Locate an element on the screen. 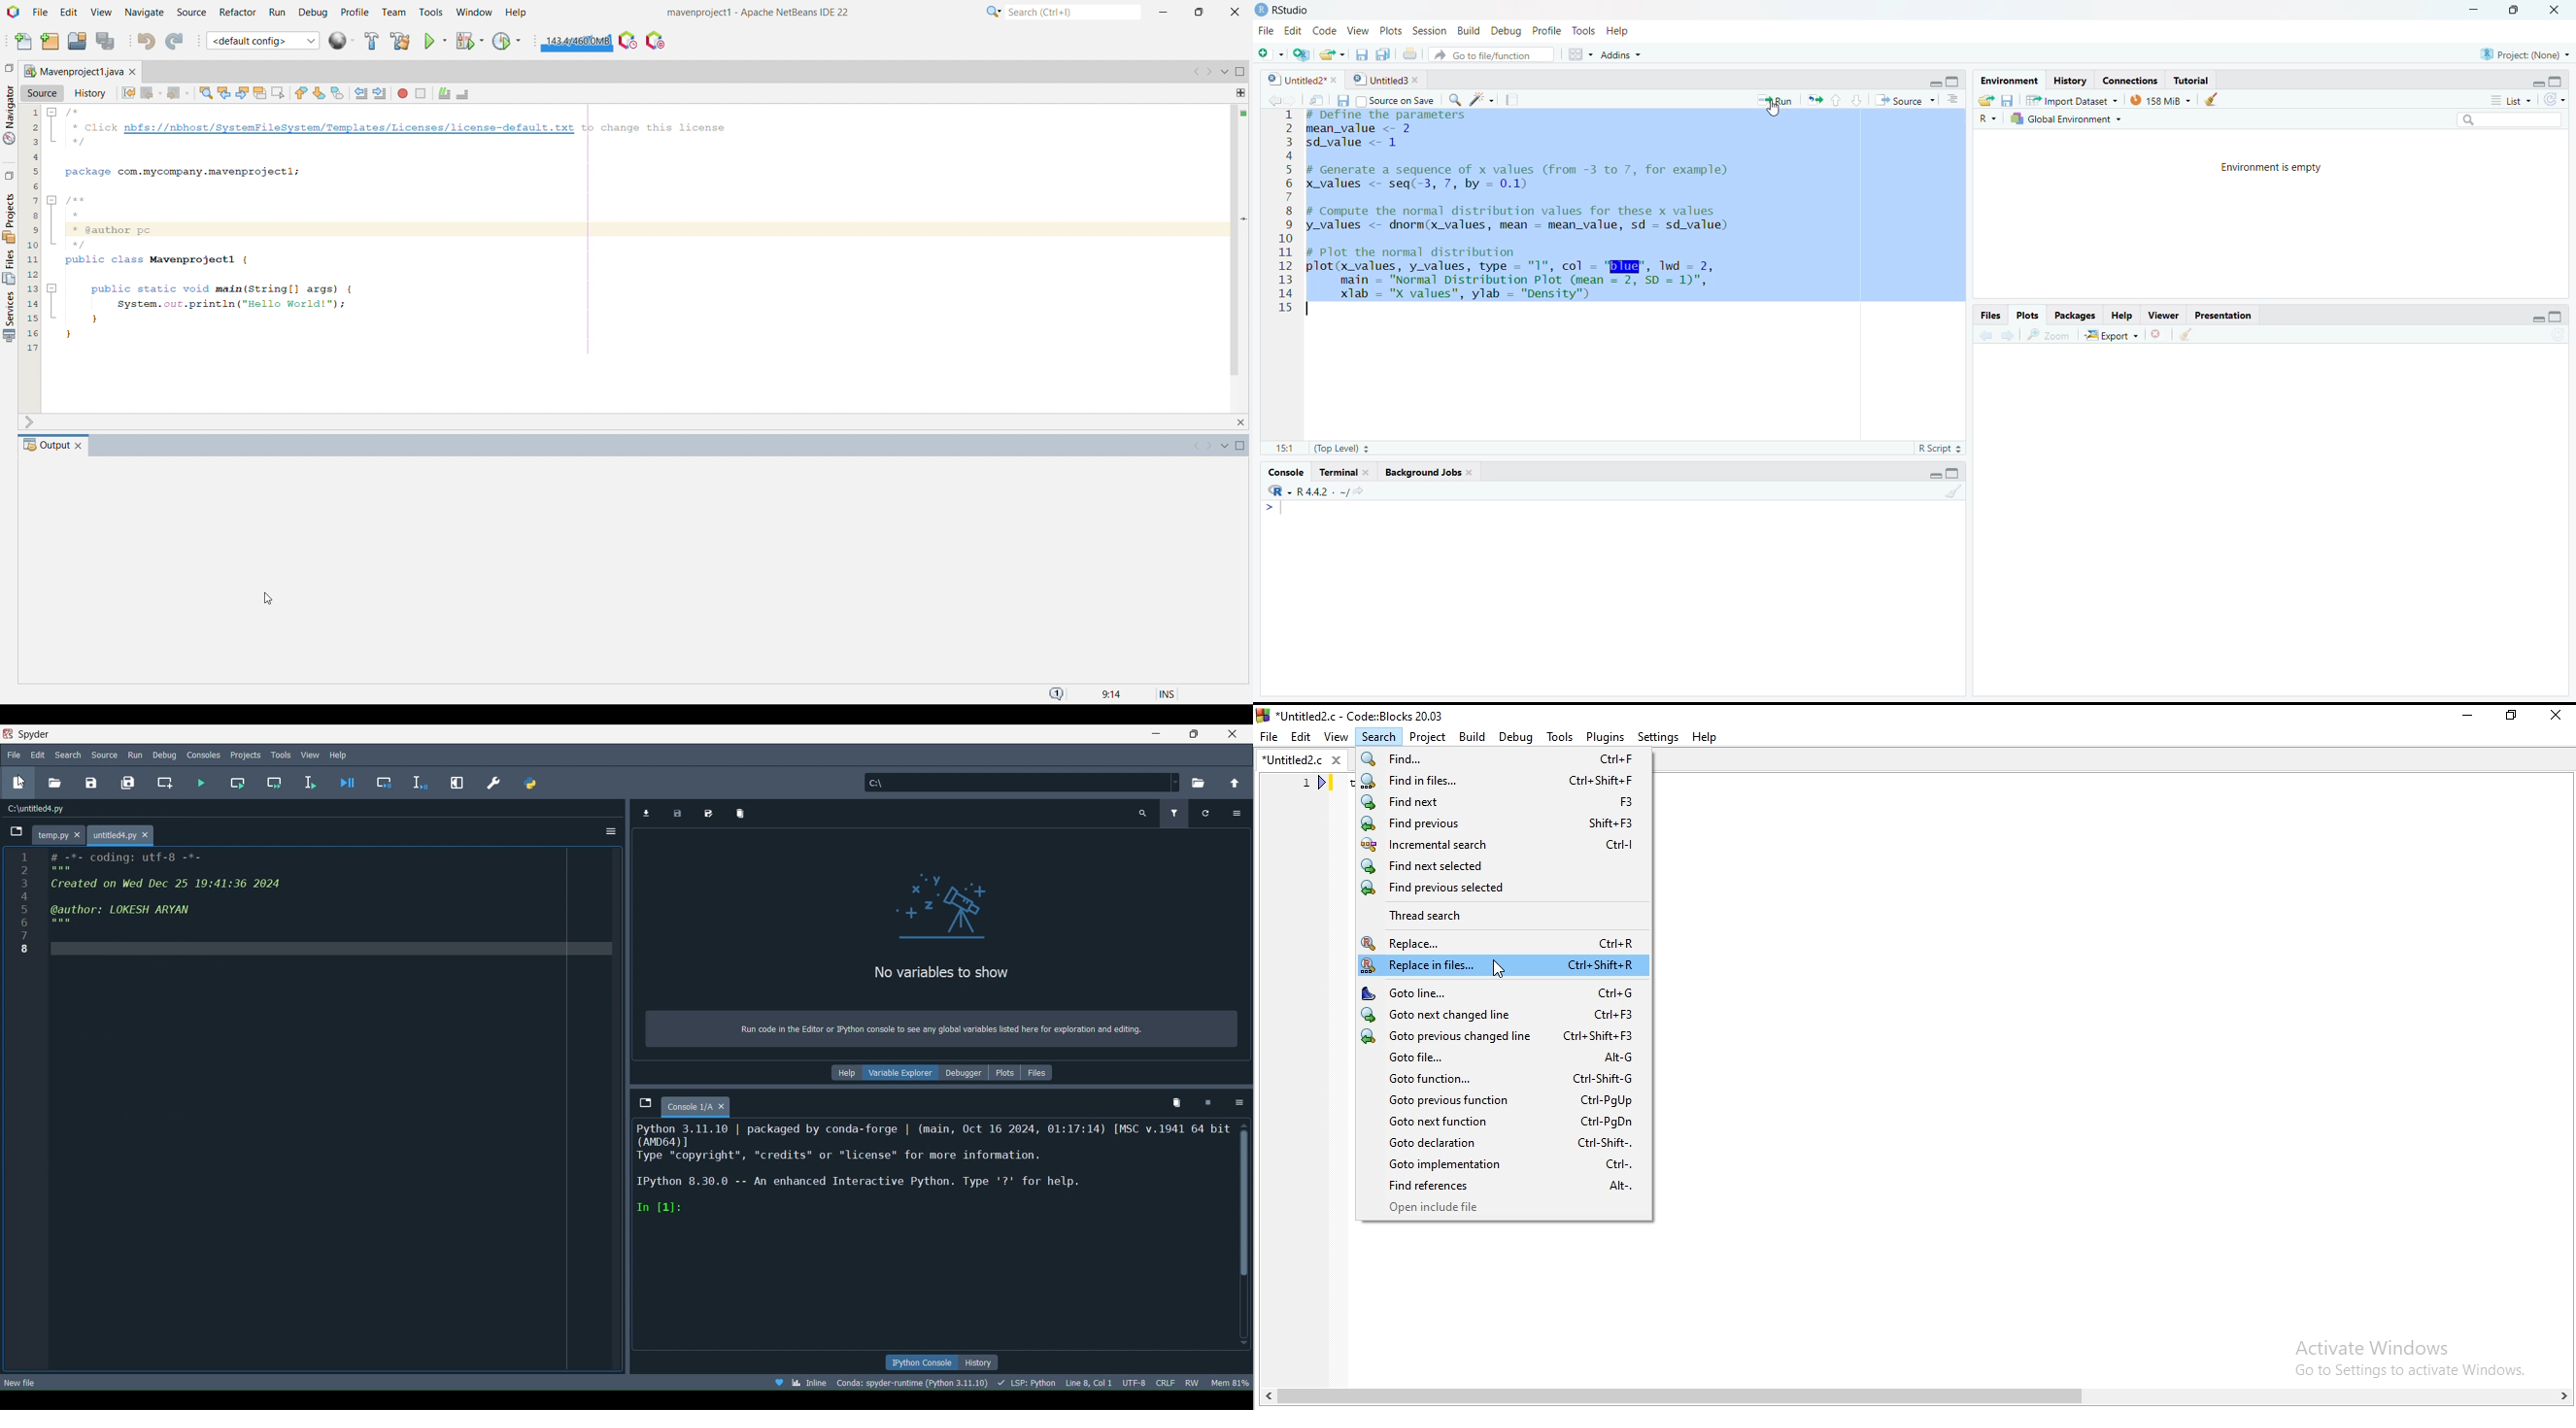 This screenshot has height=1428, width=2576. new file is located at coordinates (24, 40).